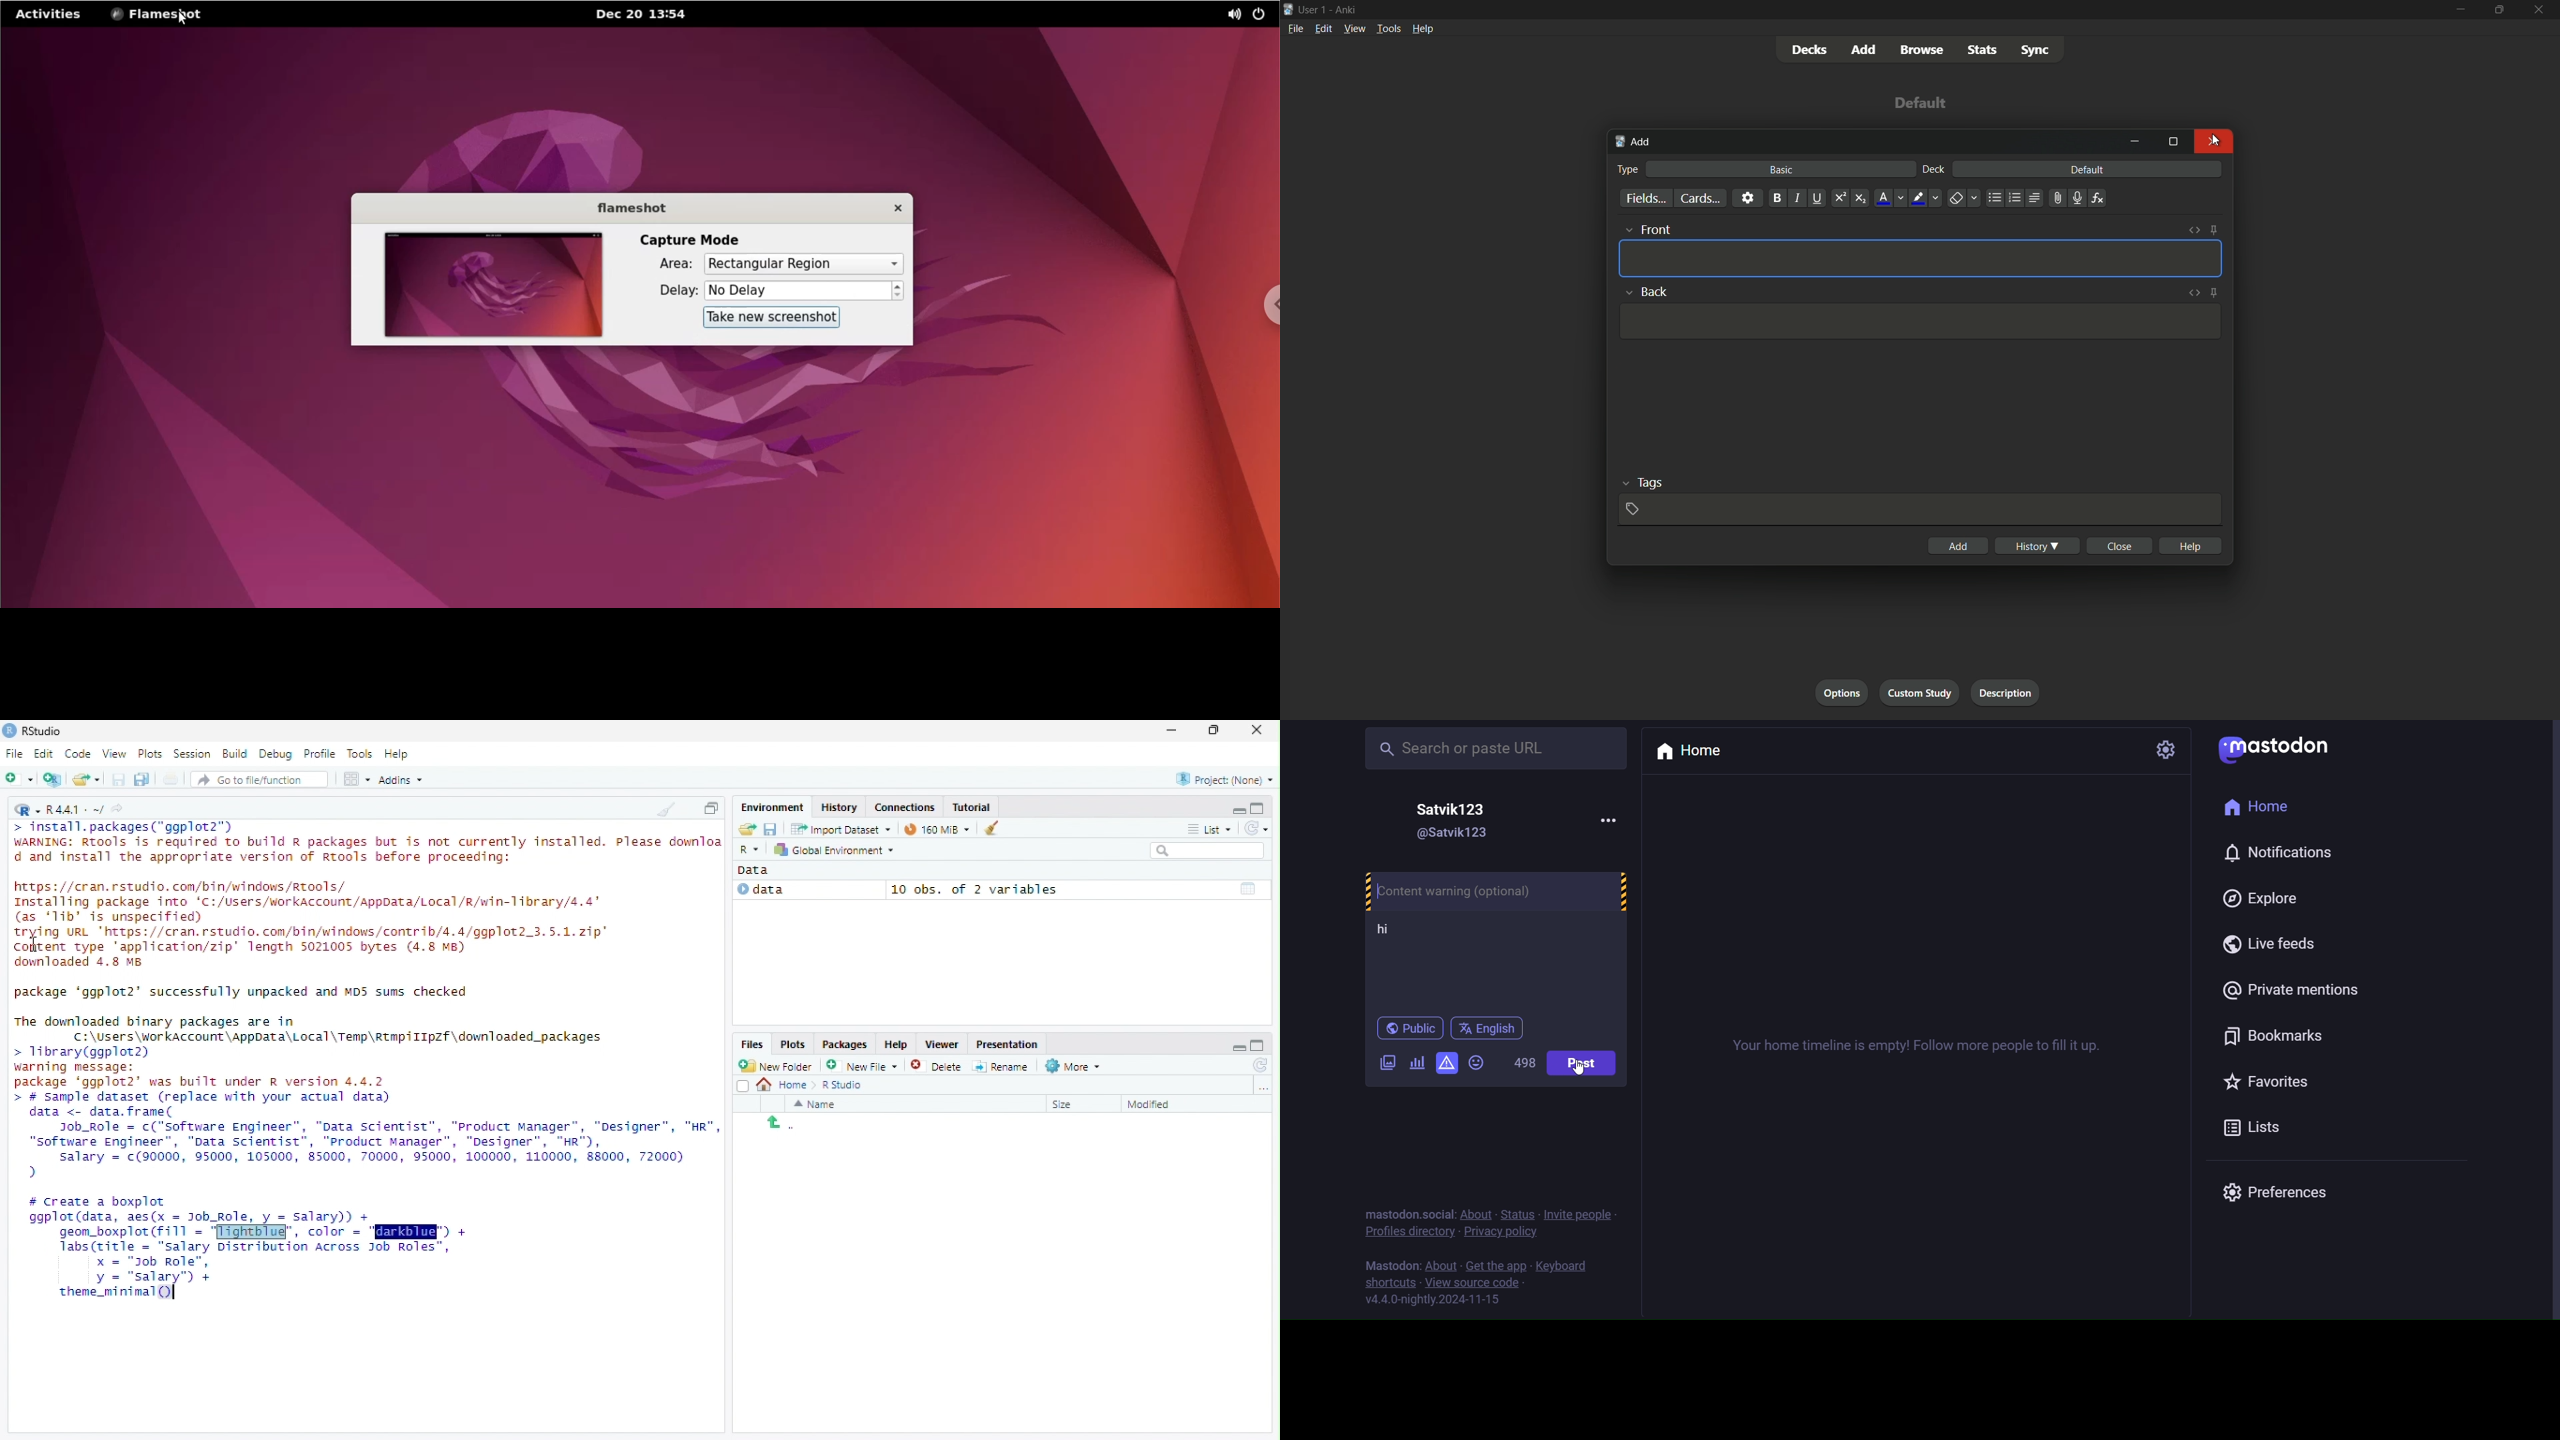  What do you see at coordinates (2217, 229) in the screenshot?
I see `toggle sticky` at bounding box center [2217, 229].